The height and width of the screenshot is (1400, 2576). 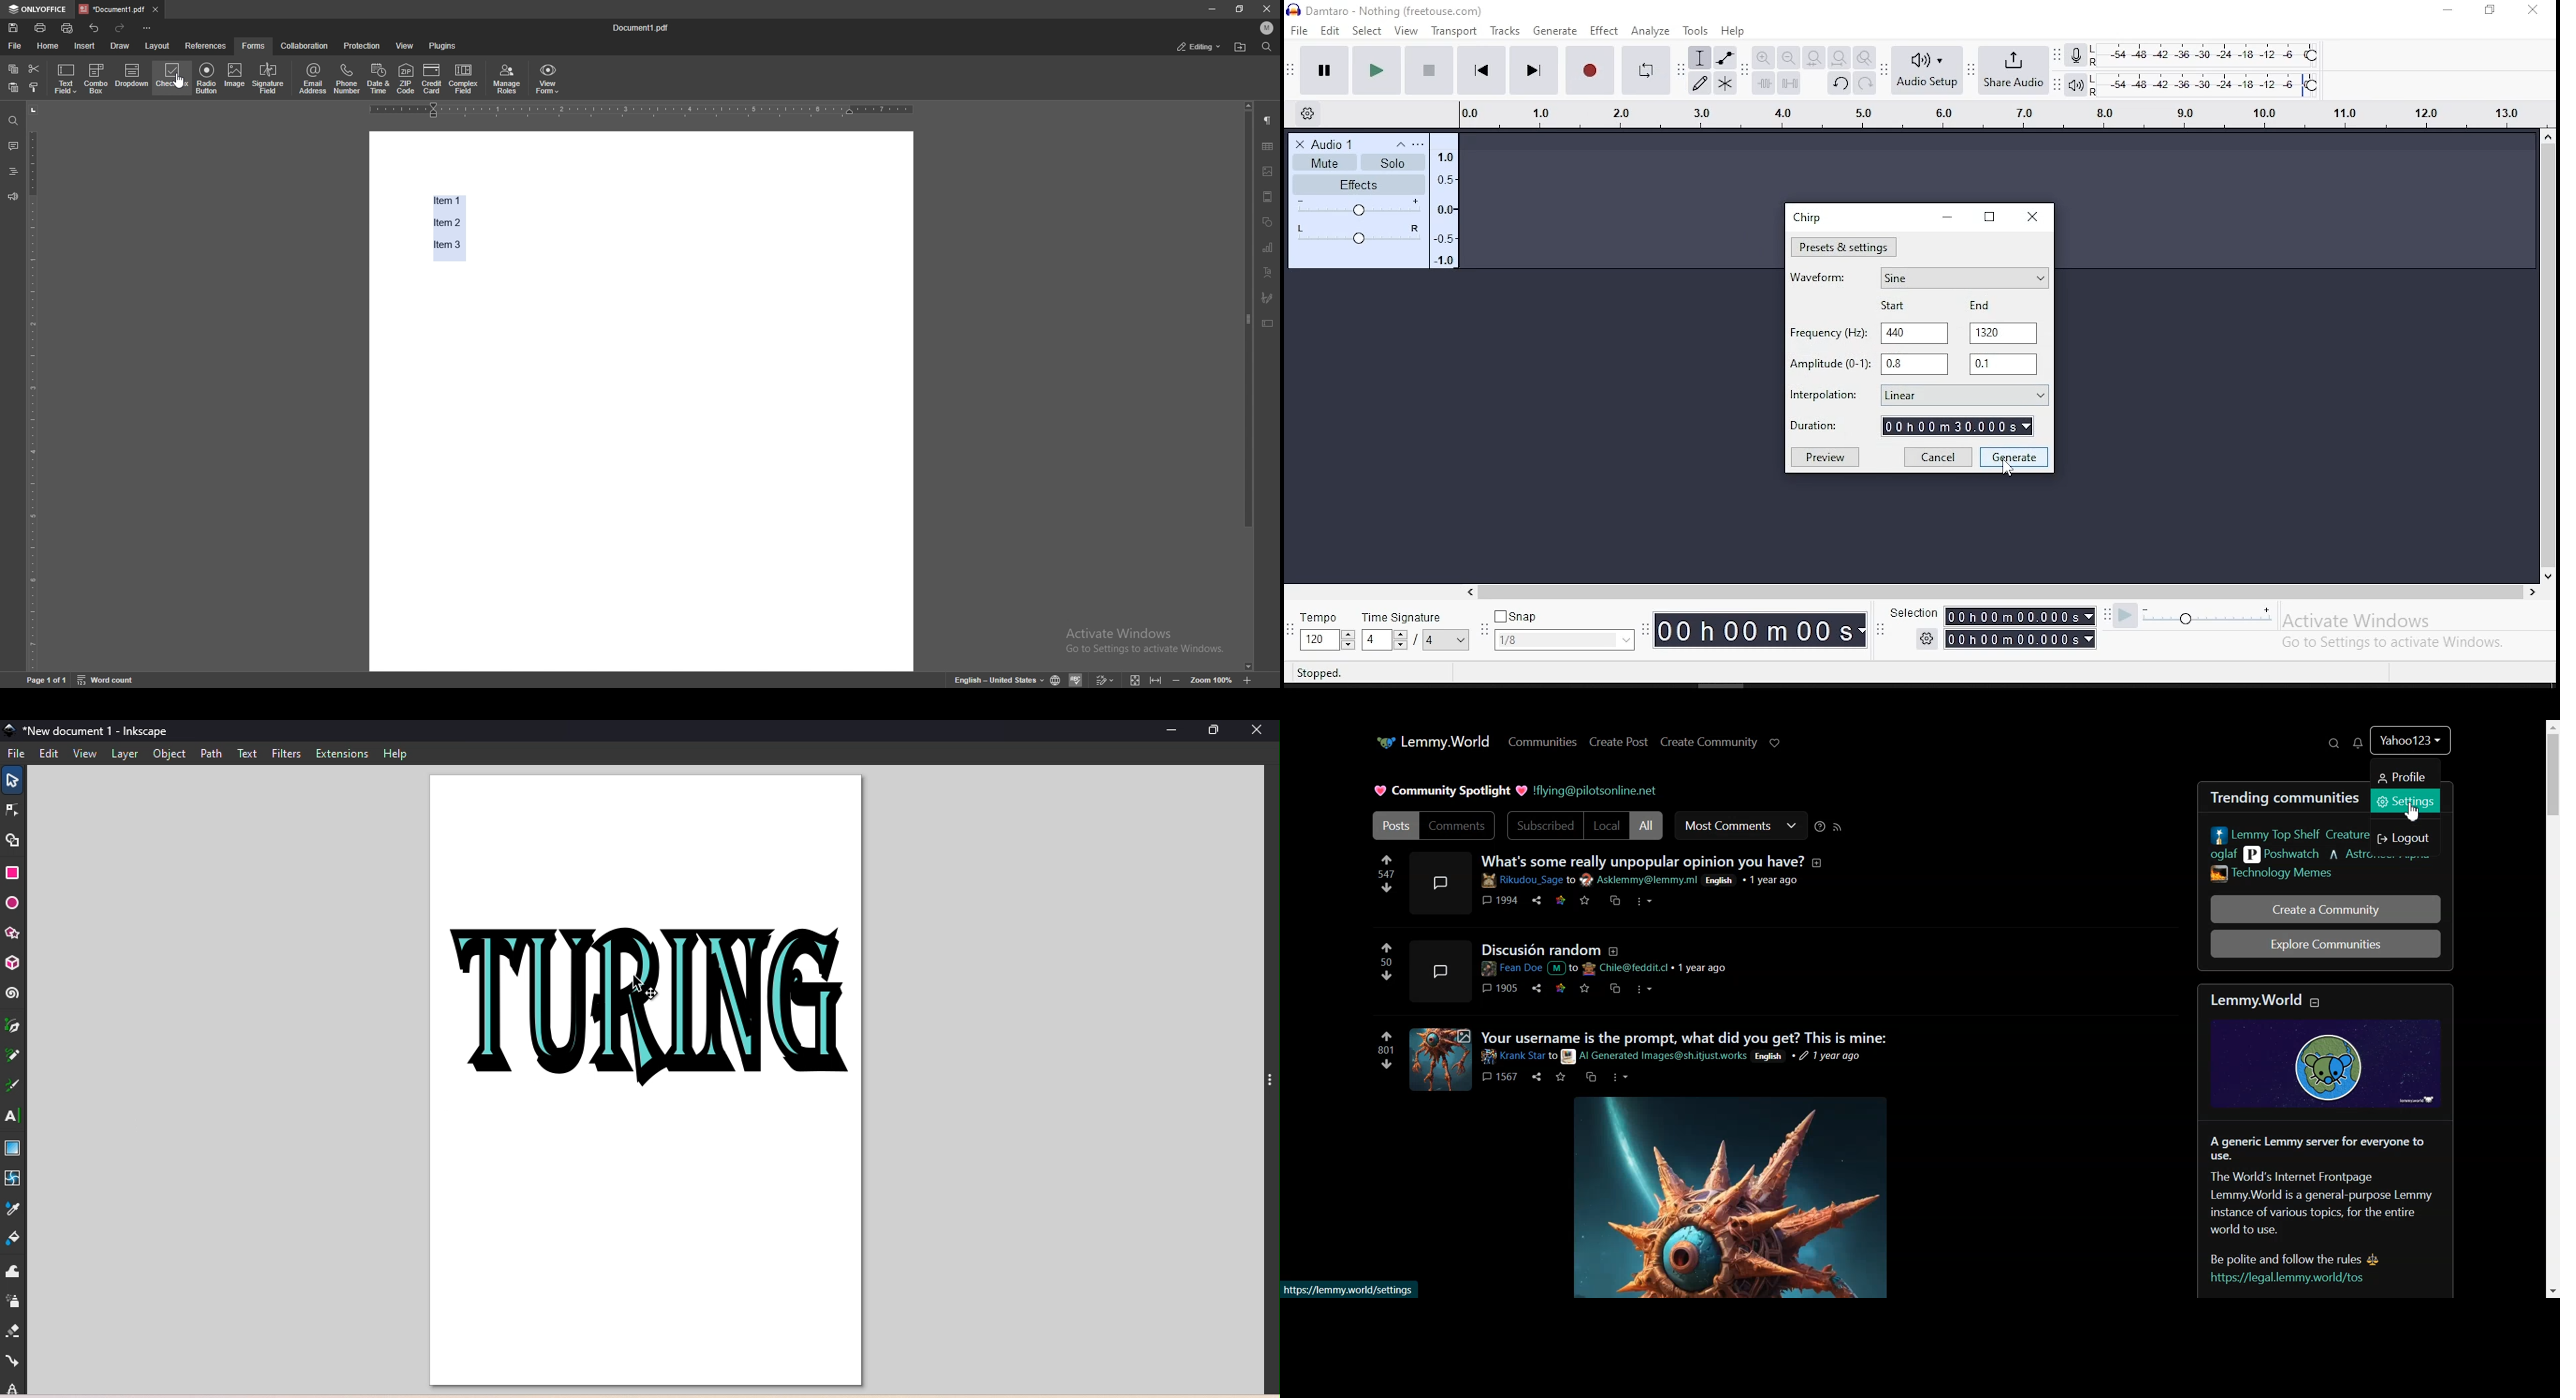 I want to click on collapse, so click(x=1401, y=145).